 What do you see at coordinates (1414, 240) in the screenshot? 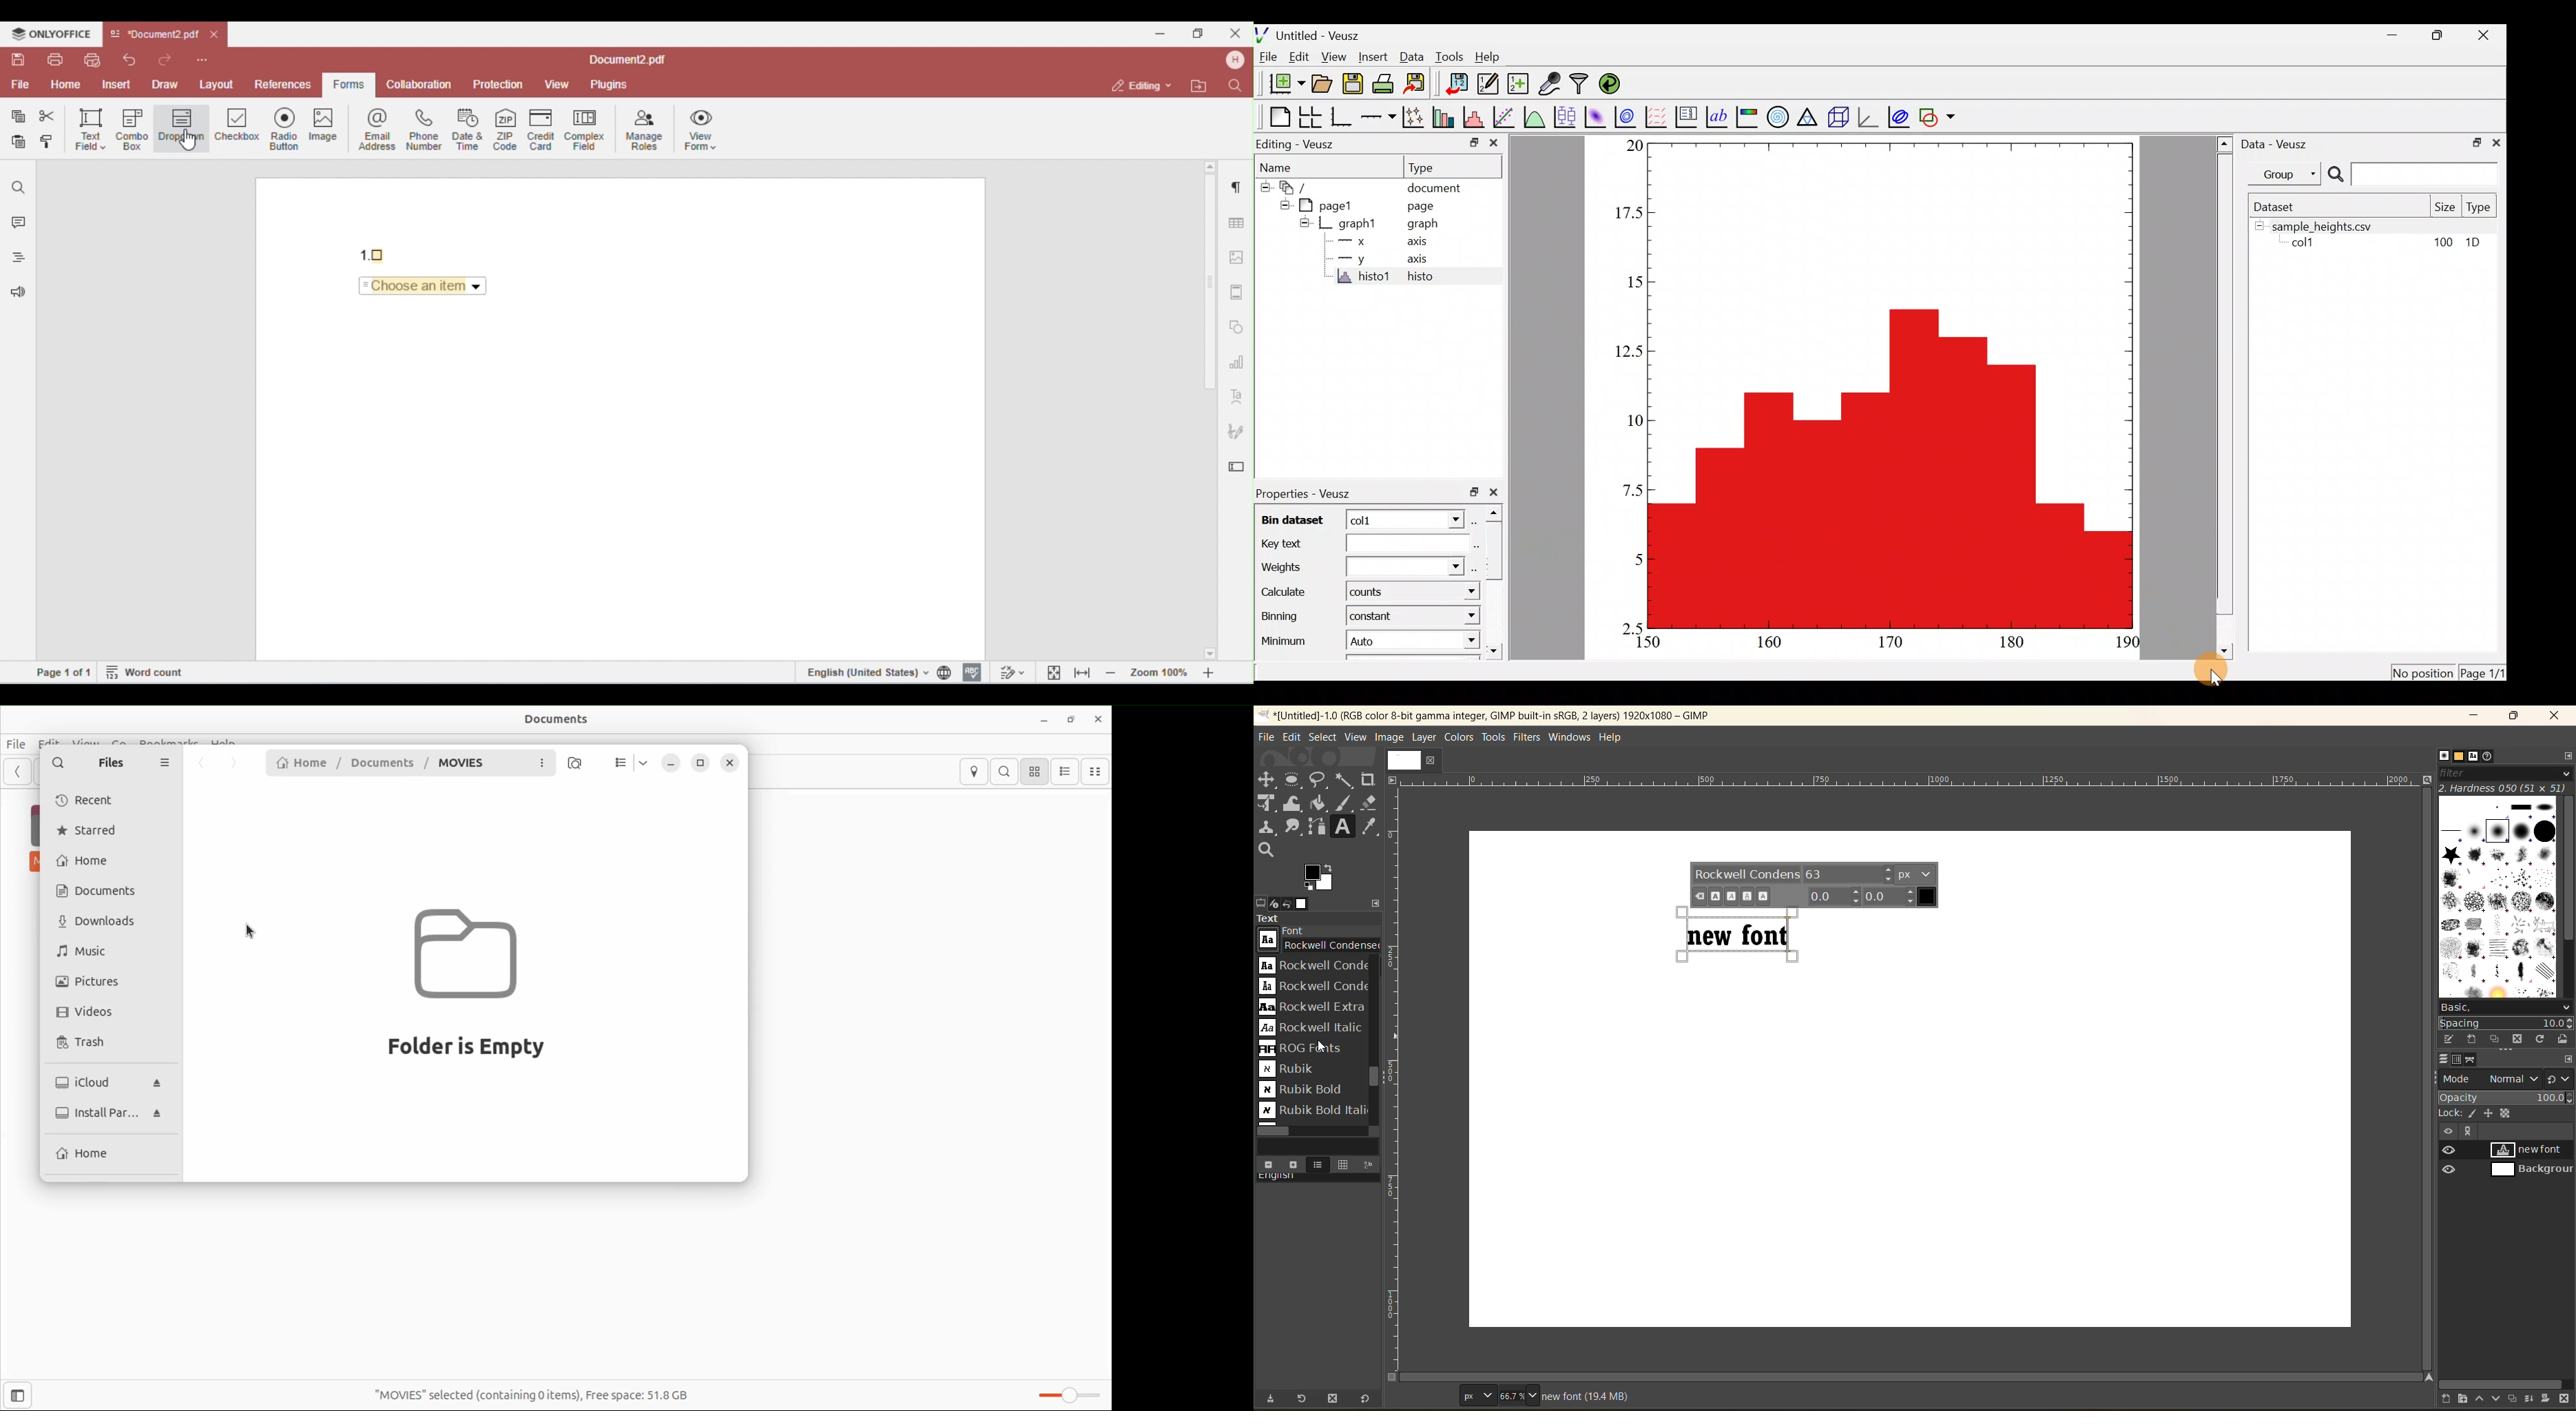
I see `axis` at bounding box center [1414, 240].